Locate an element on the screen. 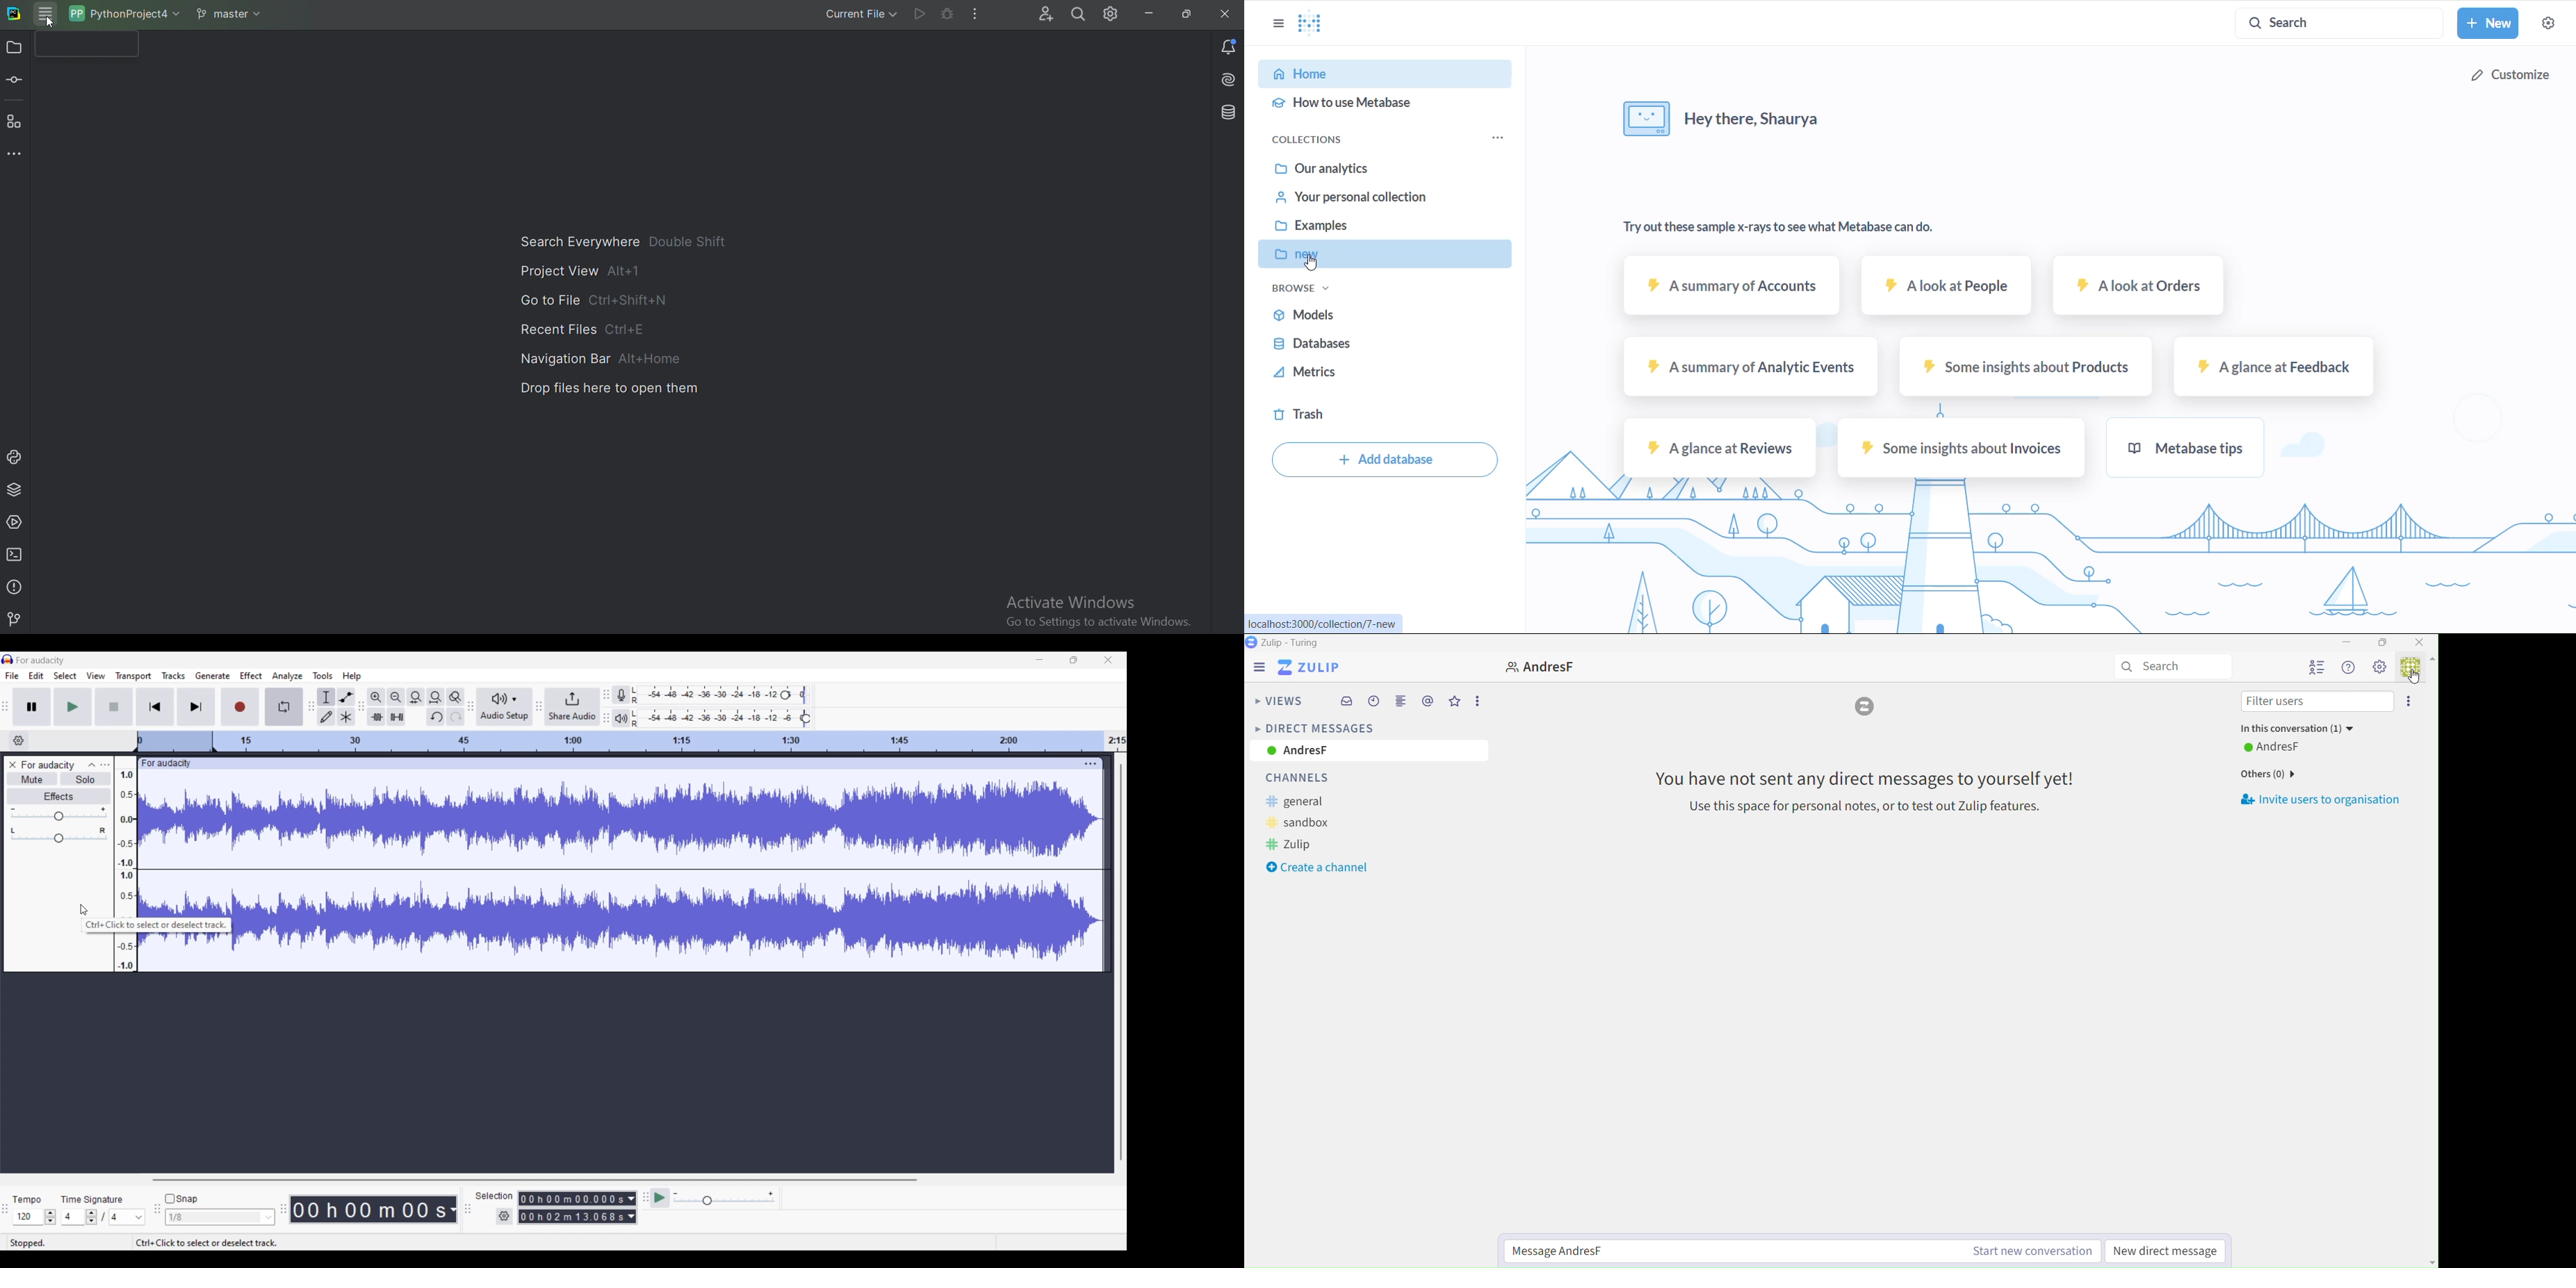 This screenshot has height=1288, width=2576. More tool windows is located at coordinates (18, 152).